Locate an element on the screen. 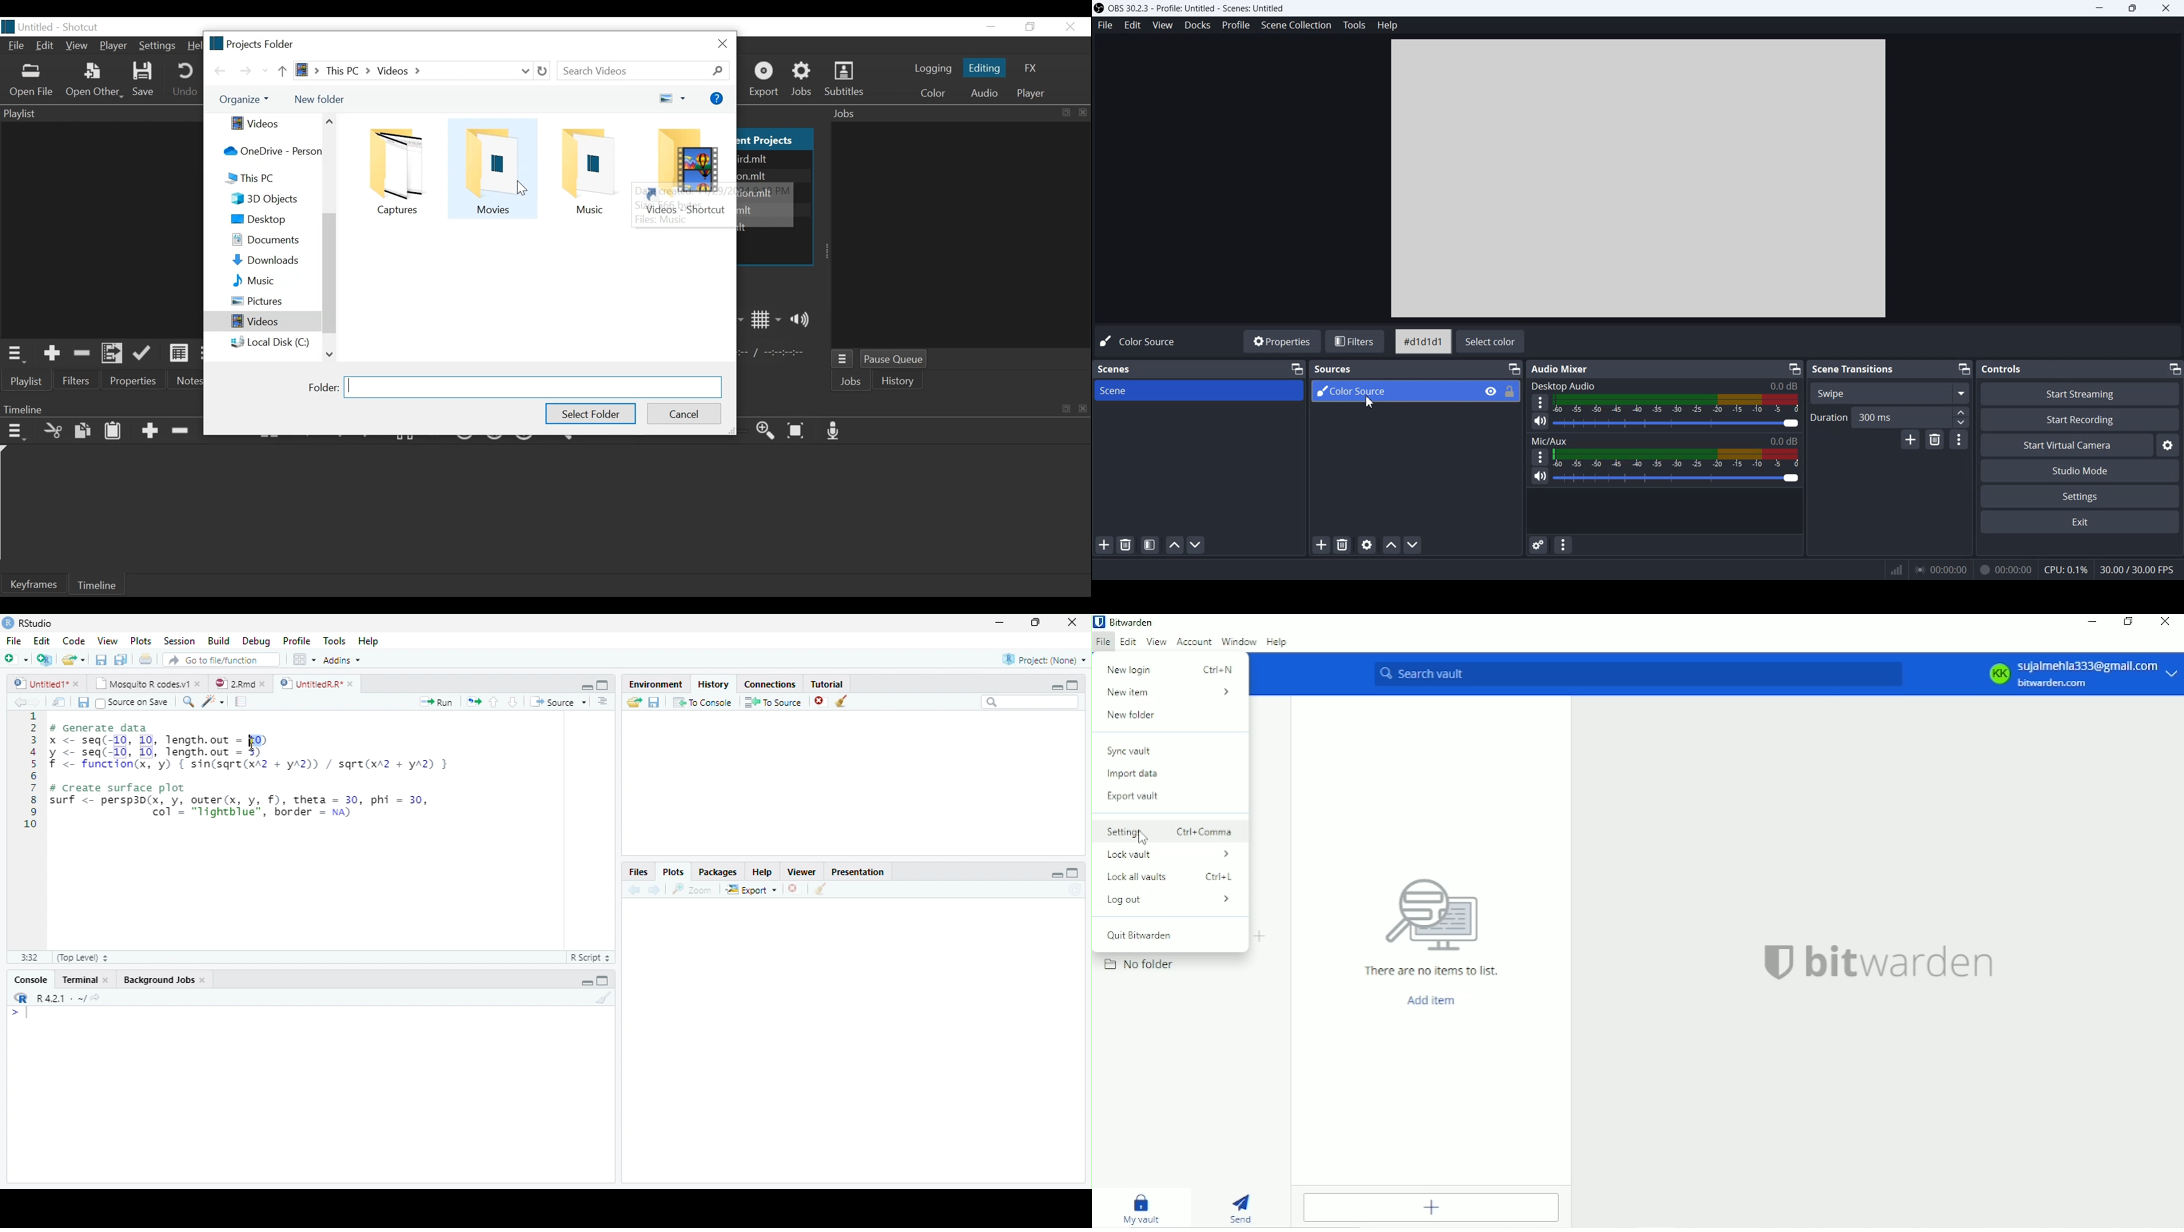 The width and height of the screenshot is (2184, 1232). Add Source is located at coordinates (1321, 546).